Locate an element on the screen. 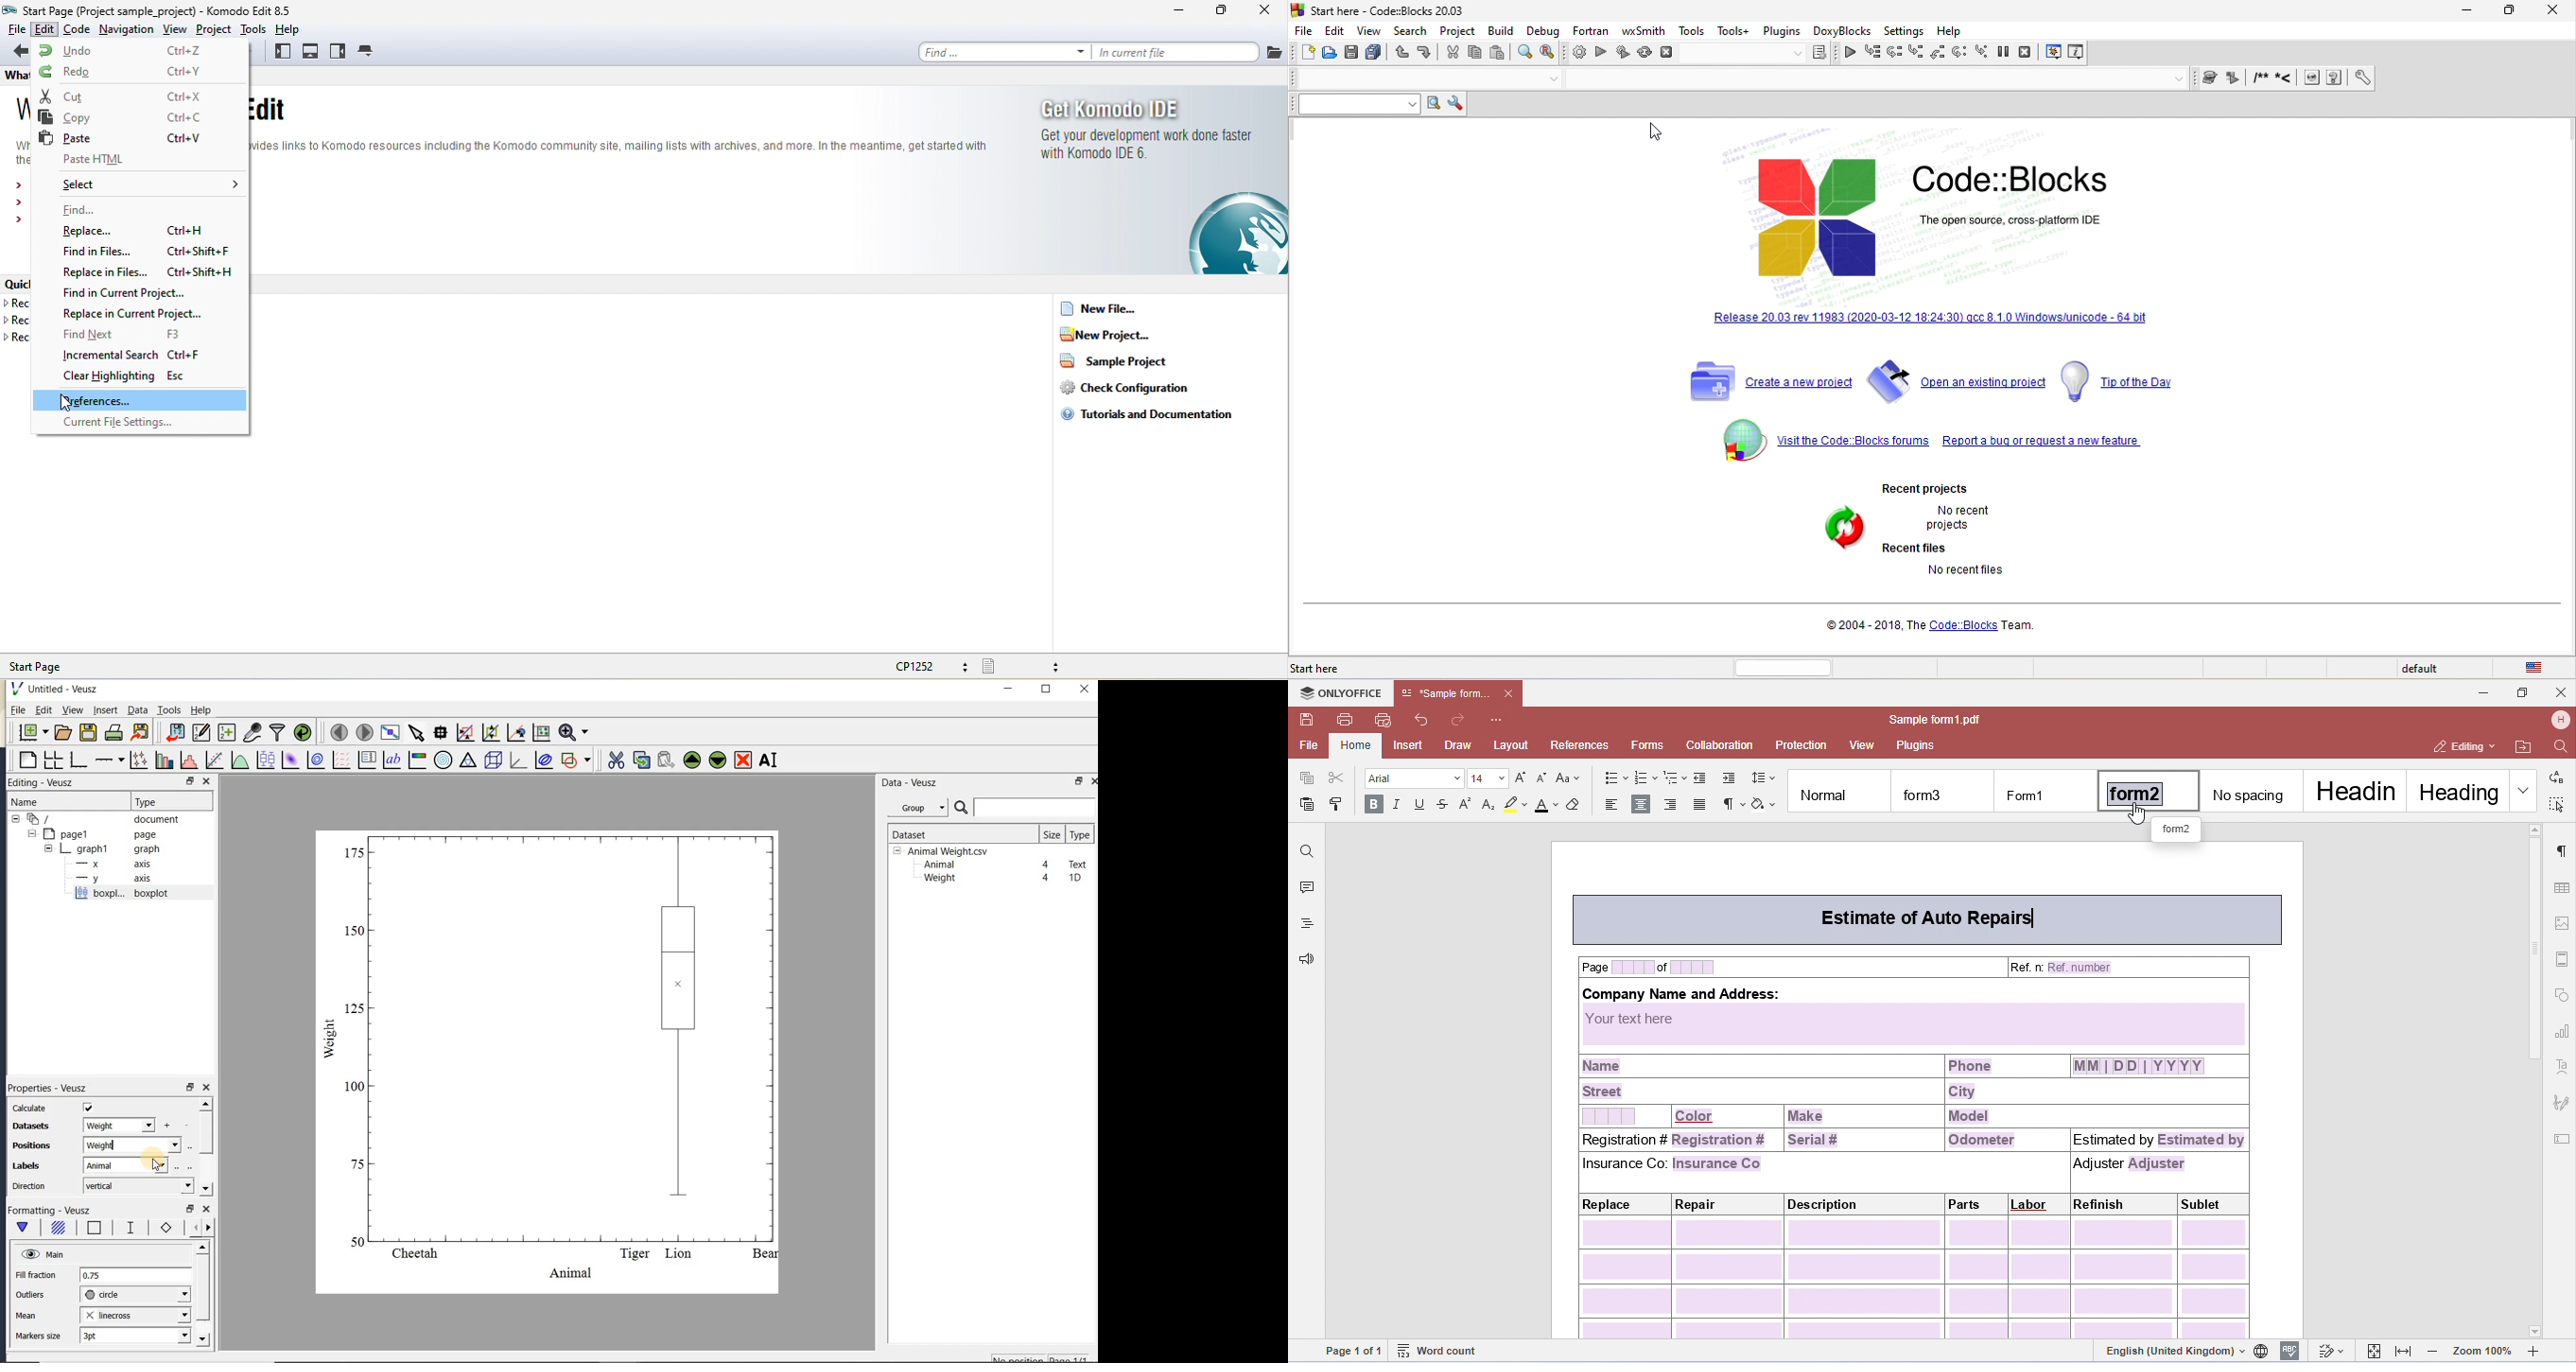 Image resolution: width=2576 pixels, height=1372 pixels. jump forward is located at coordinates (2235, 78).